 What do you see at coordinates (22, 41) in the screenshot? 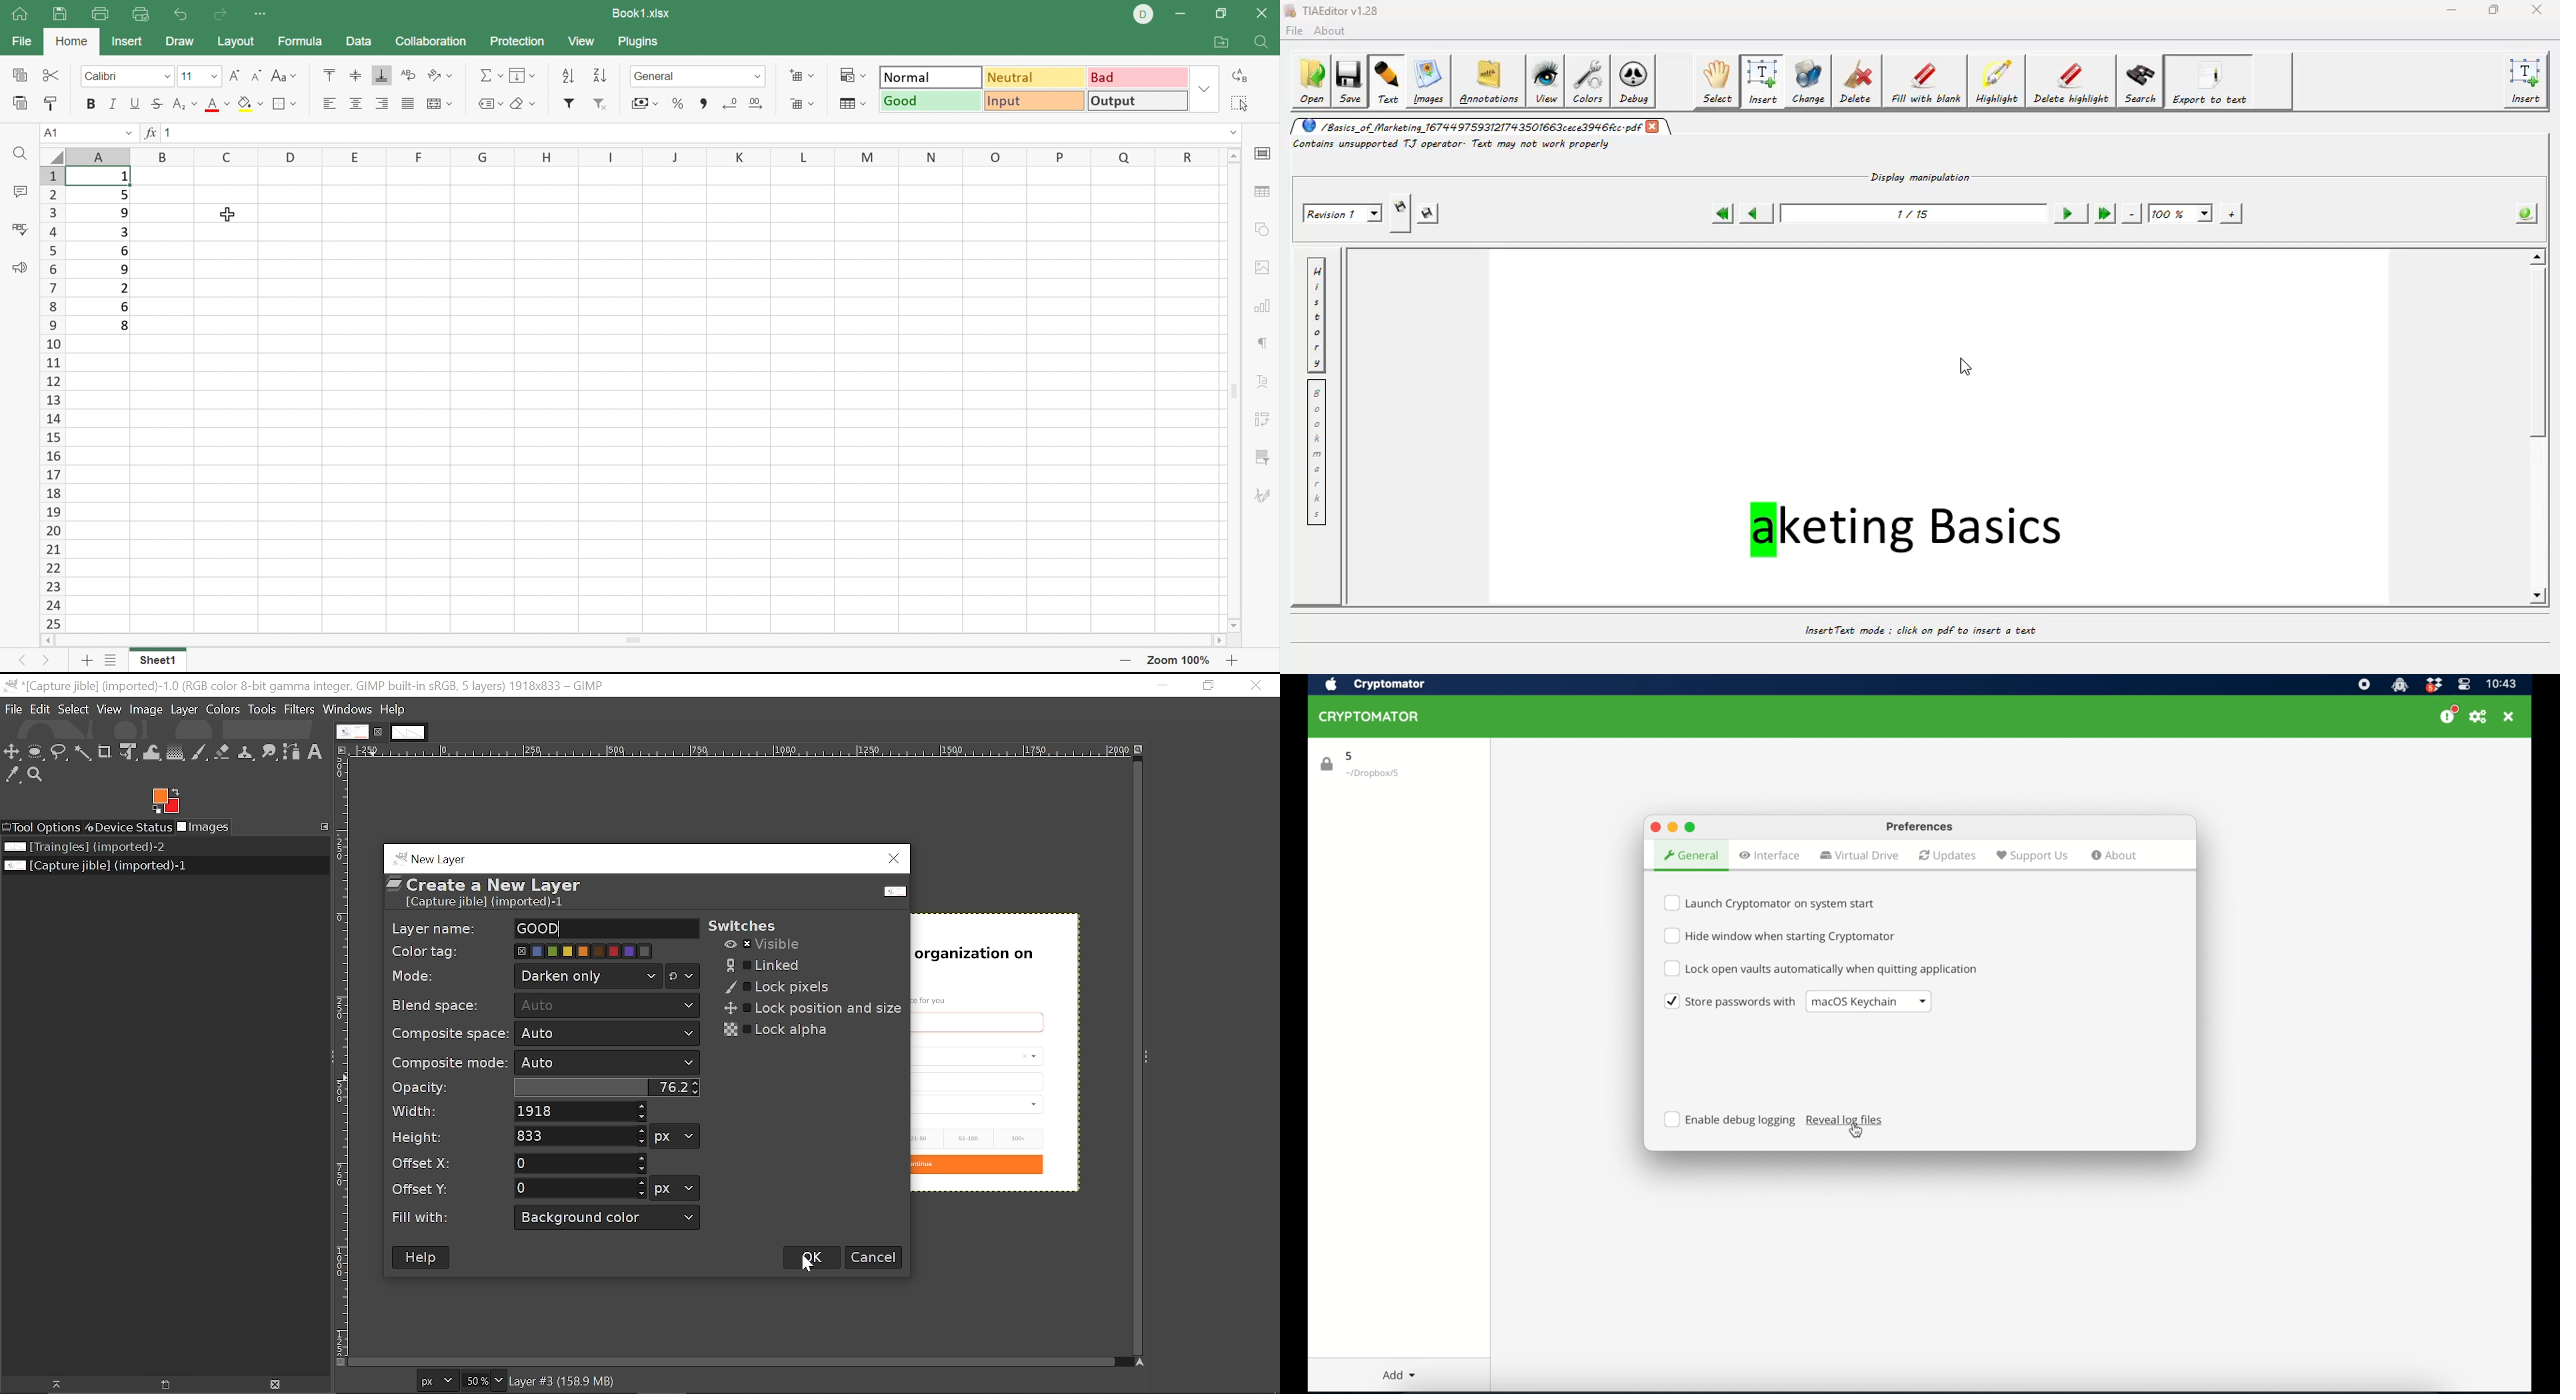
I see `File` at bounding box center [22, 41].